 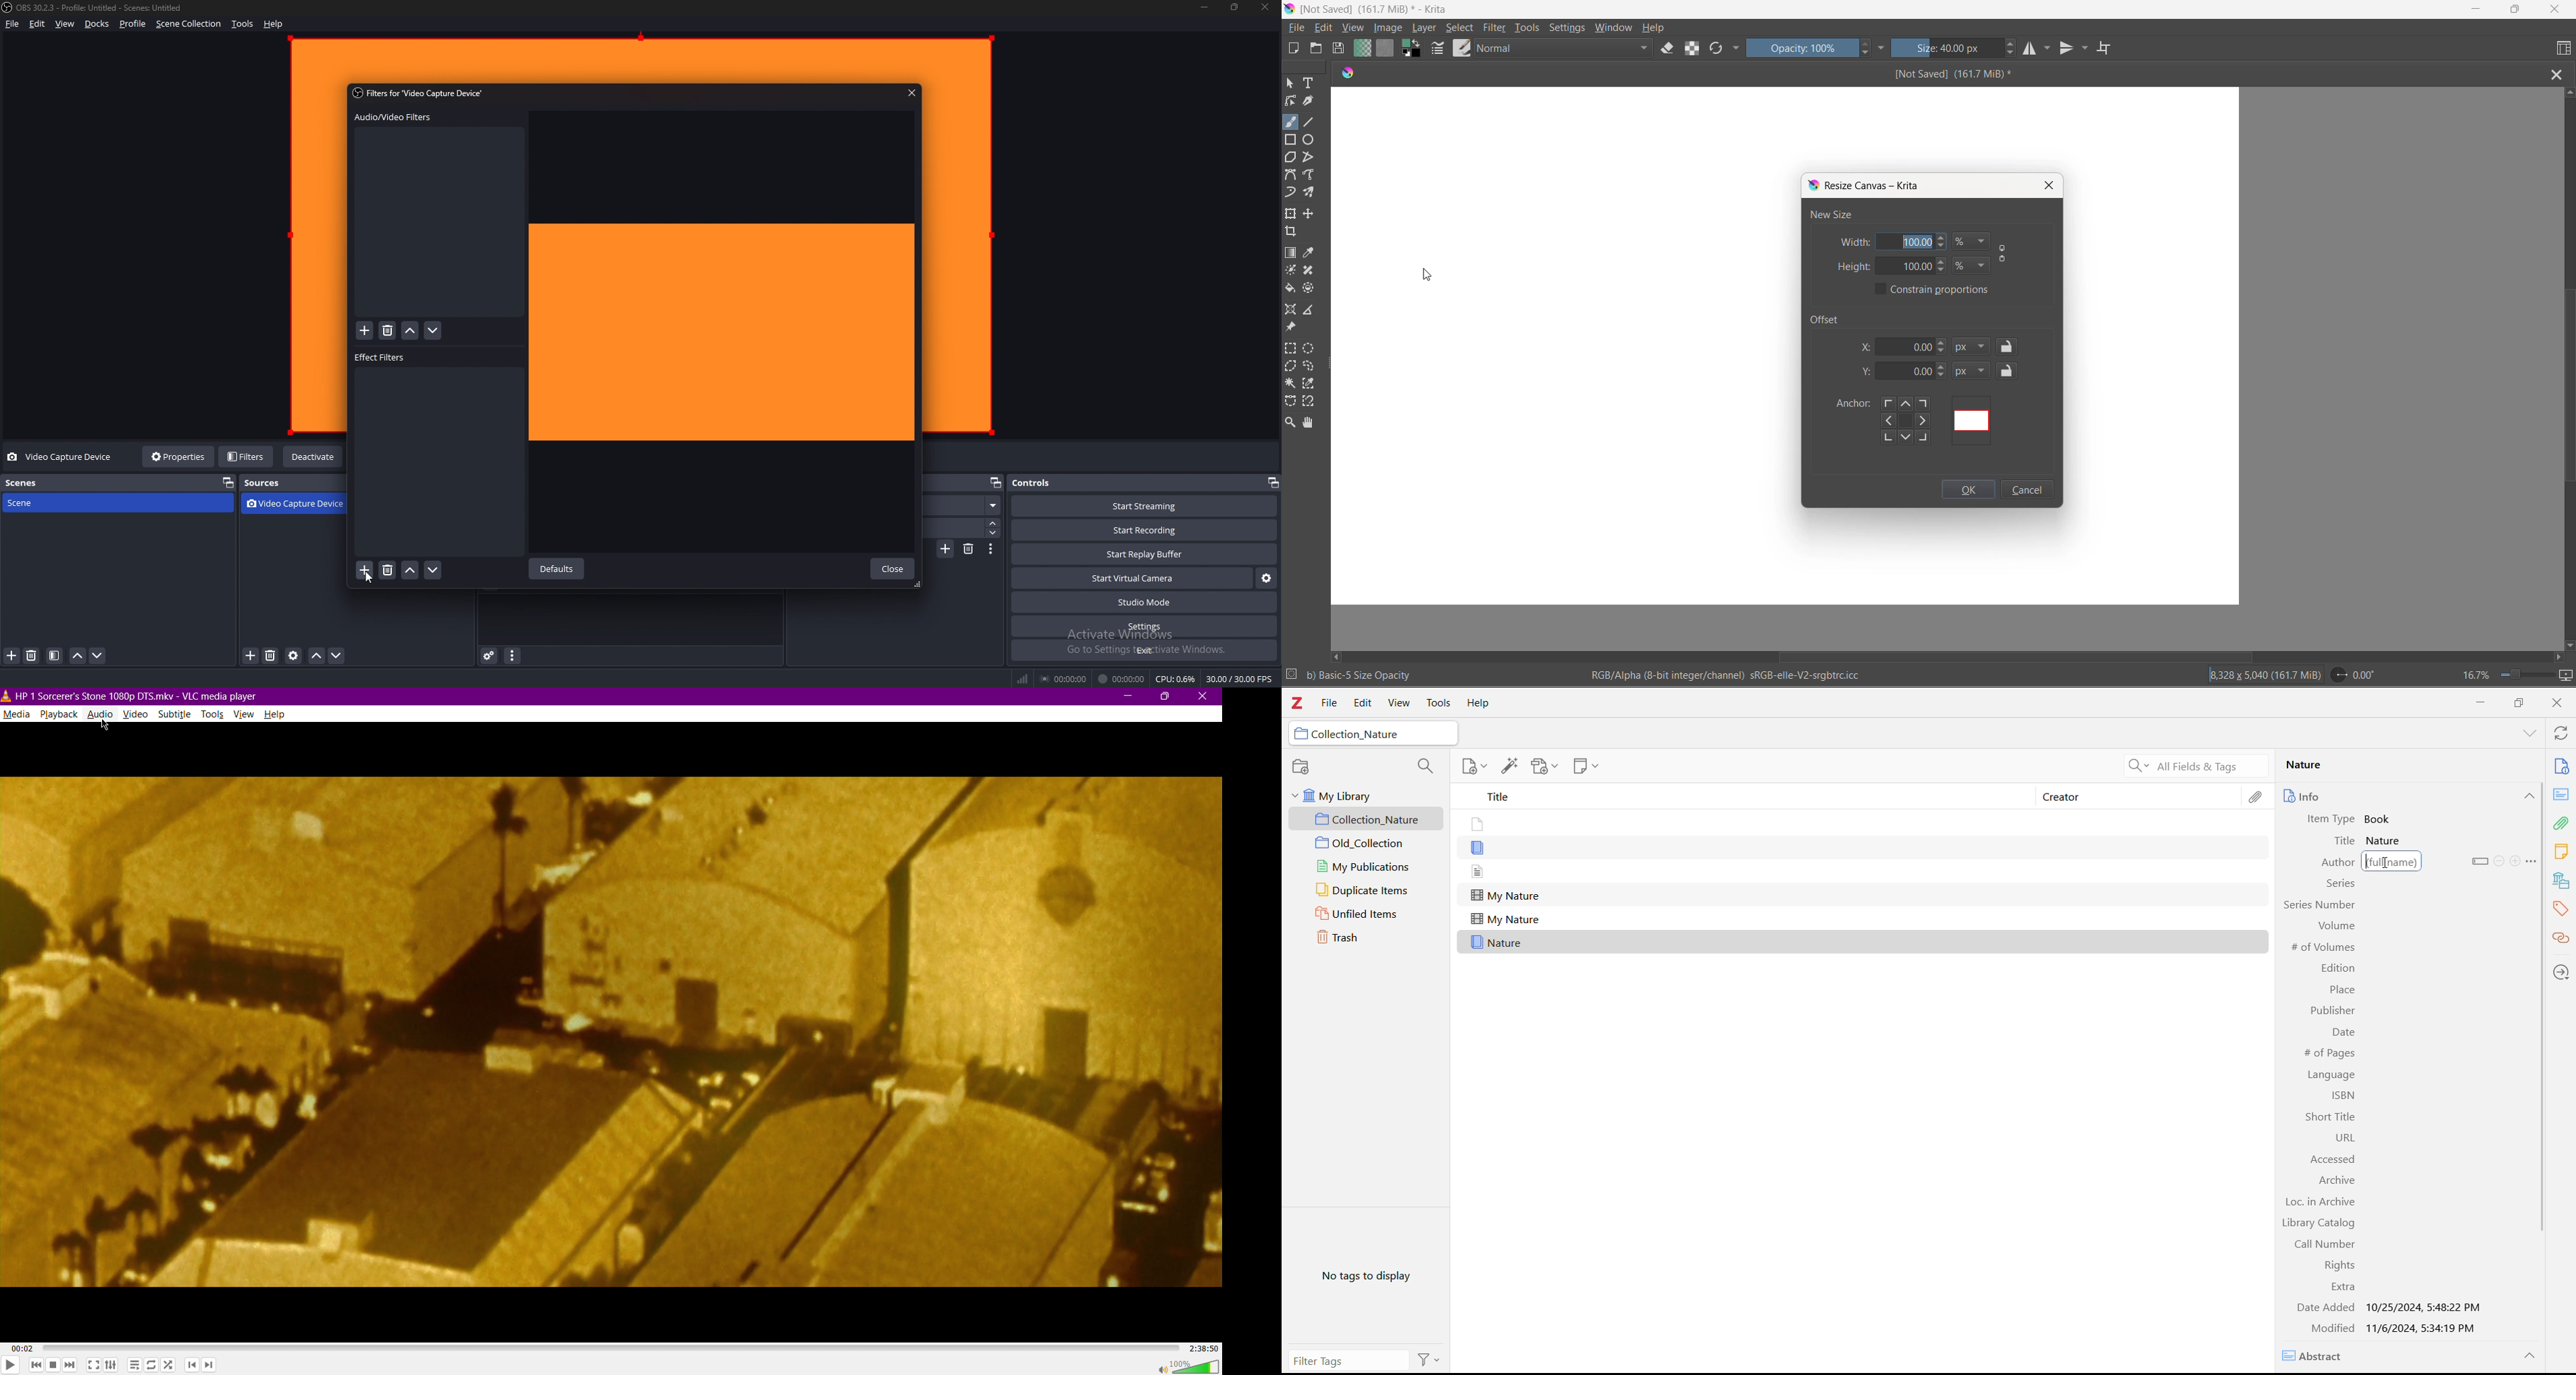 I want to click on audio mixer properties, so click(x=511, y=655).